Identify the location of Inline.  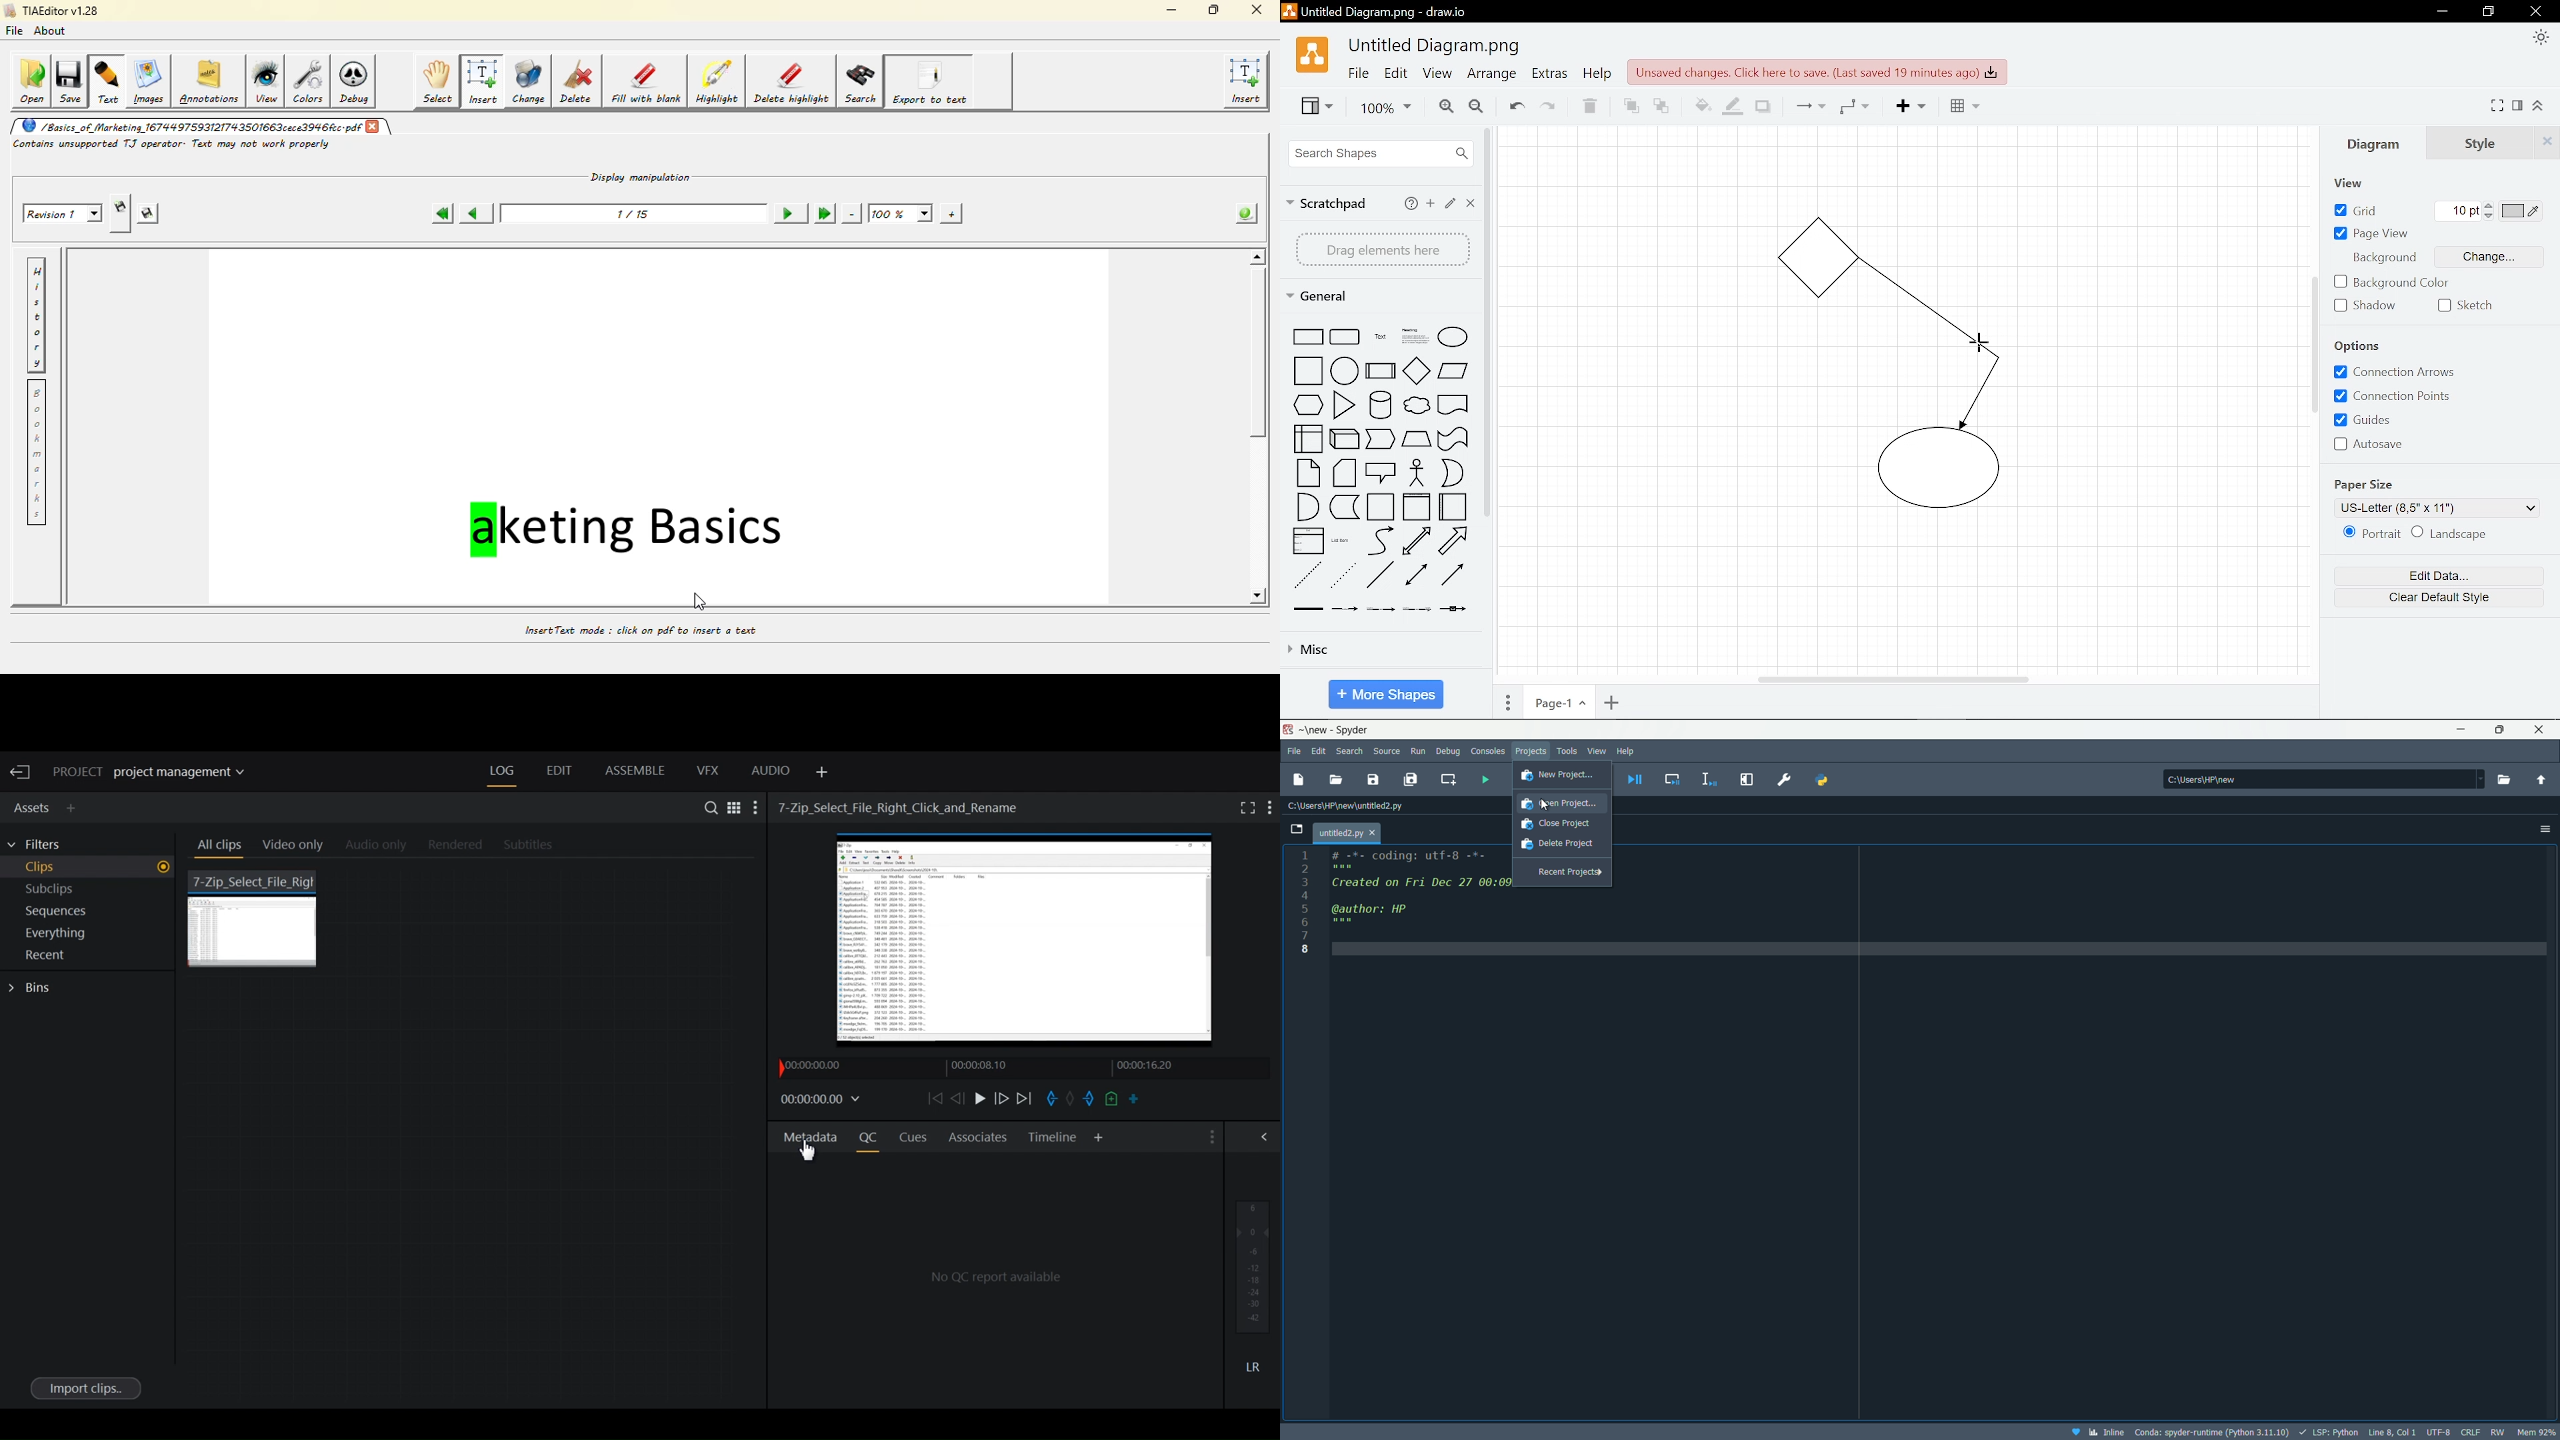
(2097, 1431).